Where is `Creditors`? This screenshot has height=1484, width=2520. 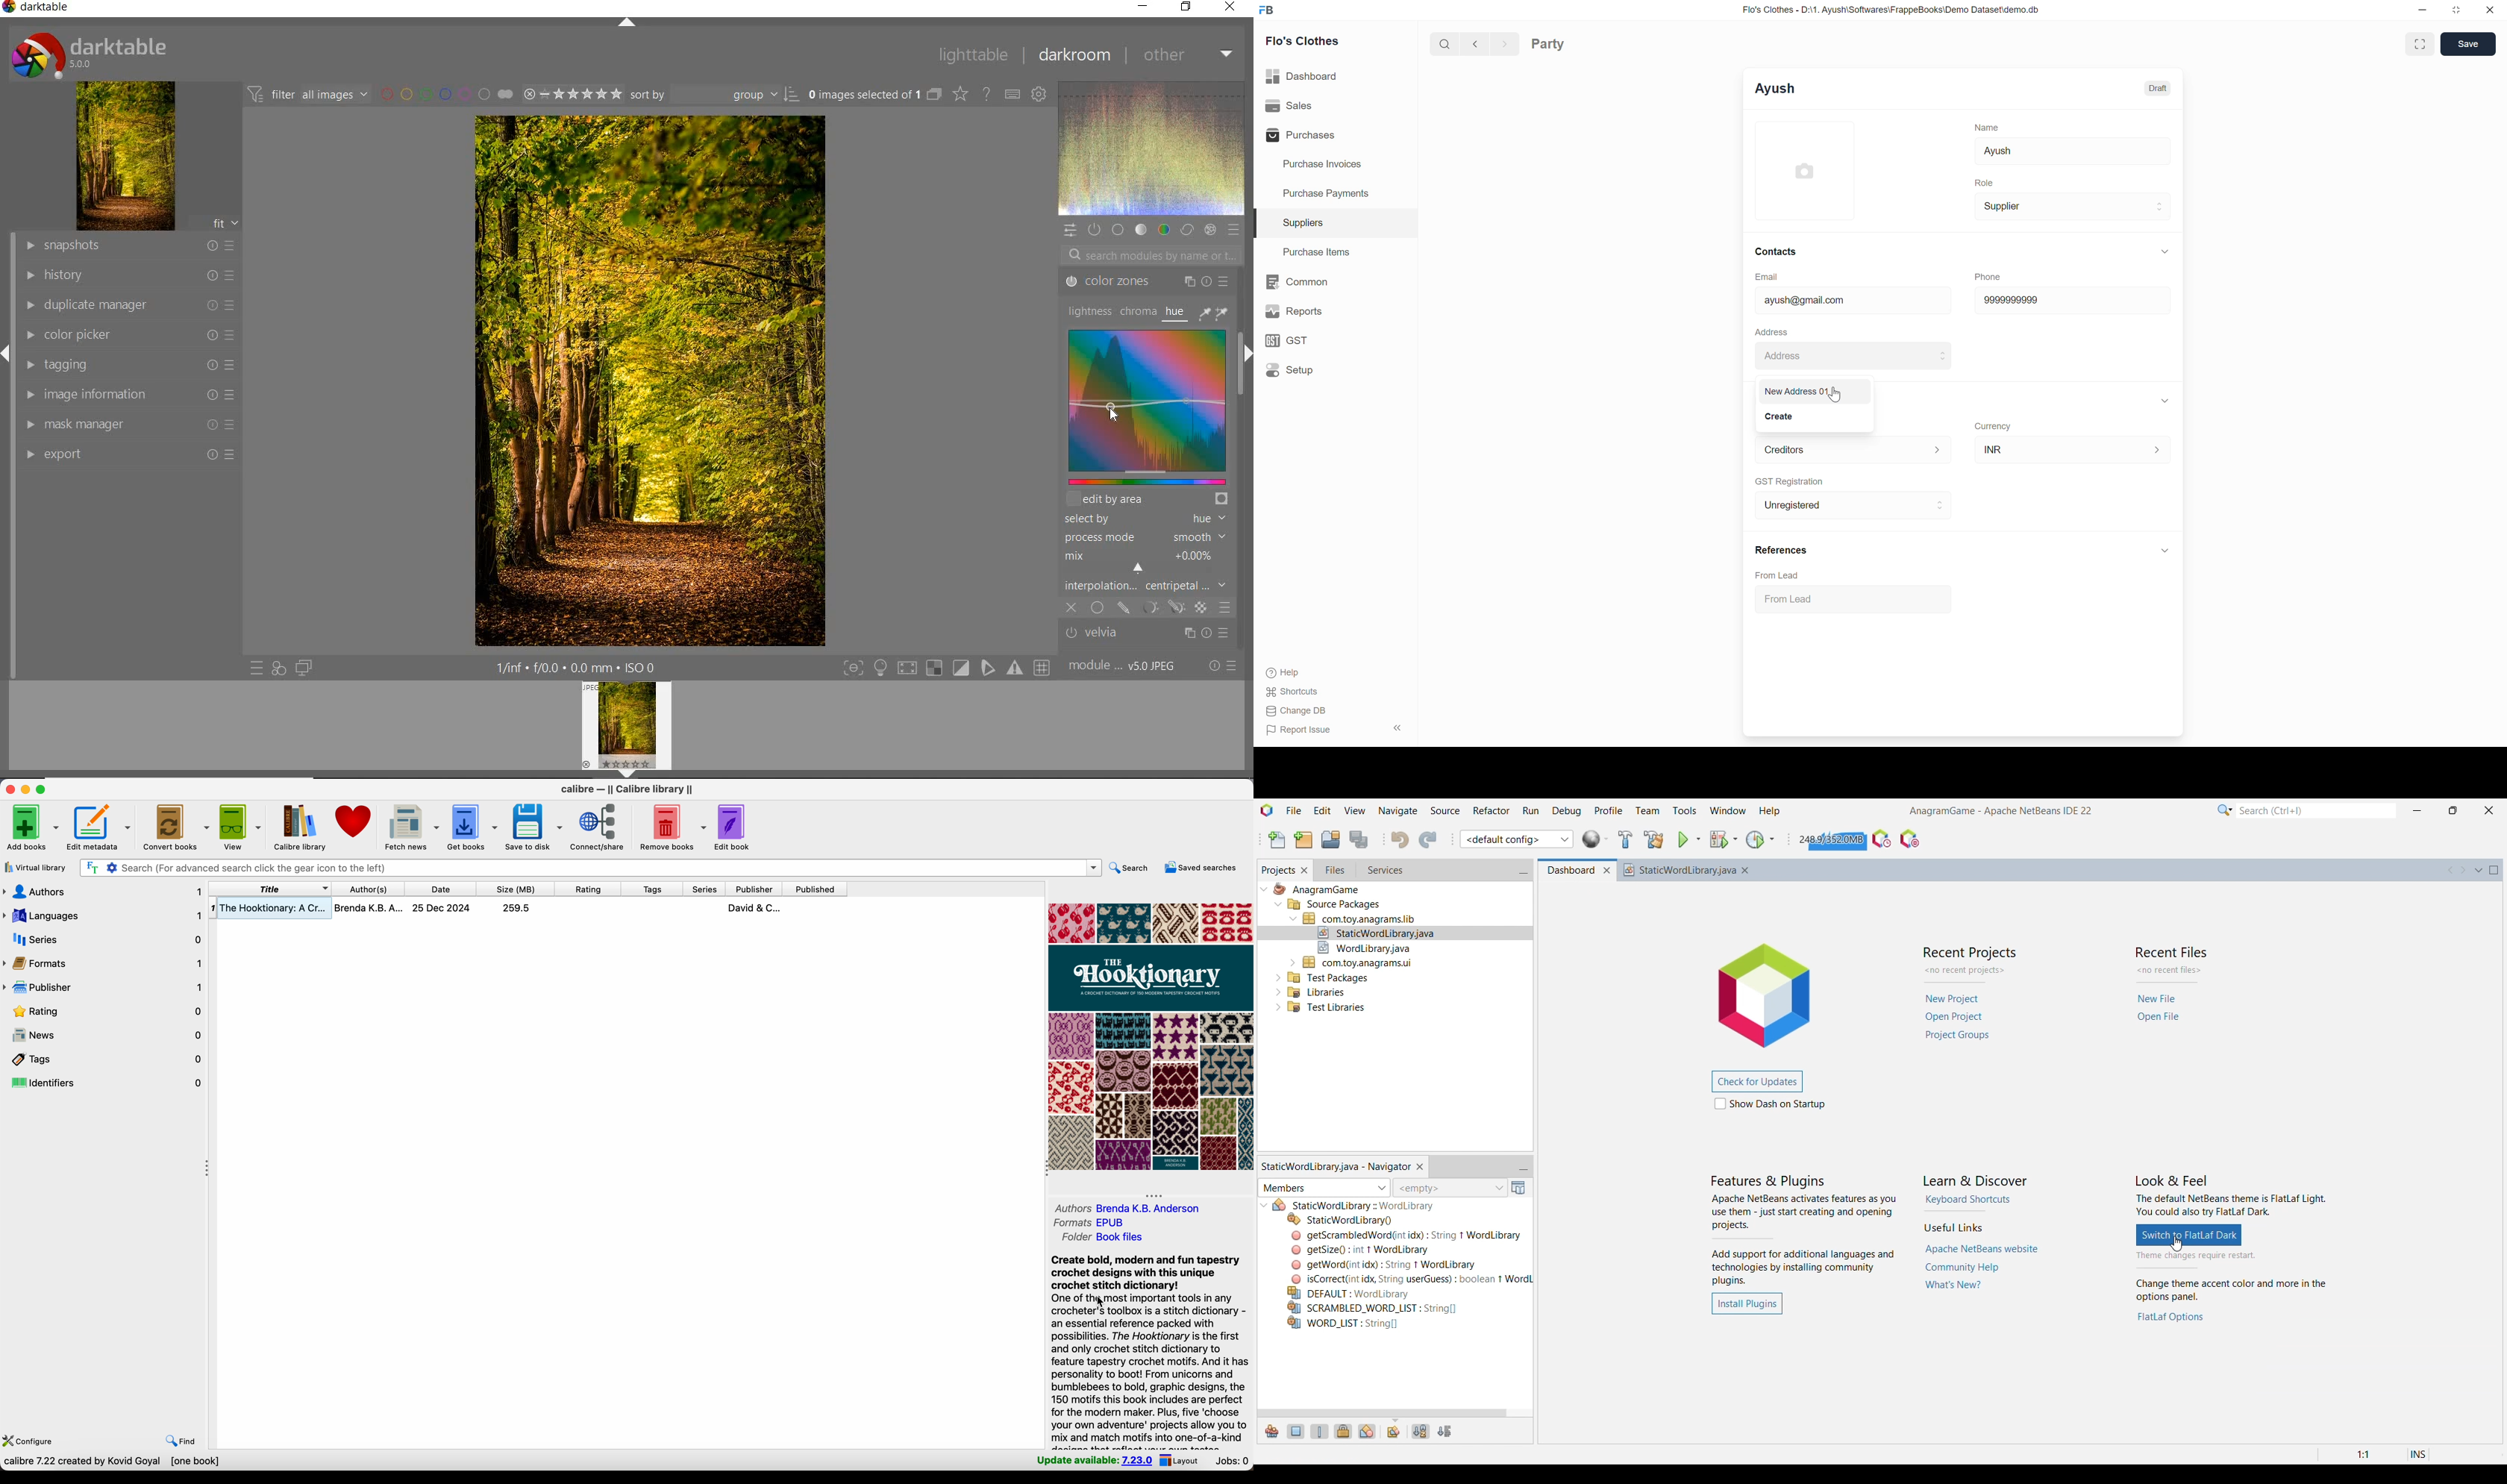
Creditors is located at coordinates (1854, 450).